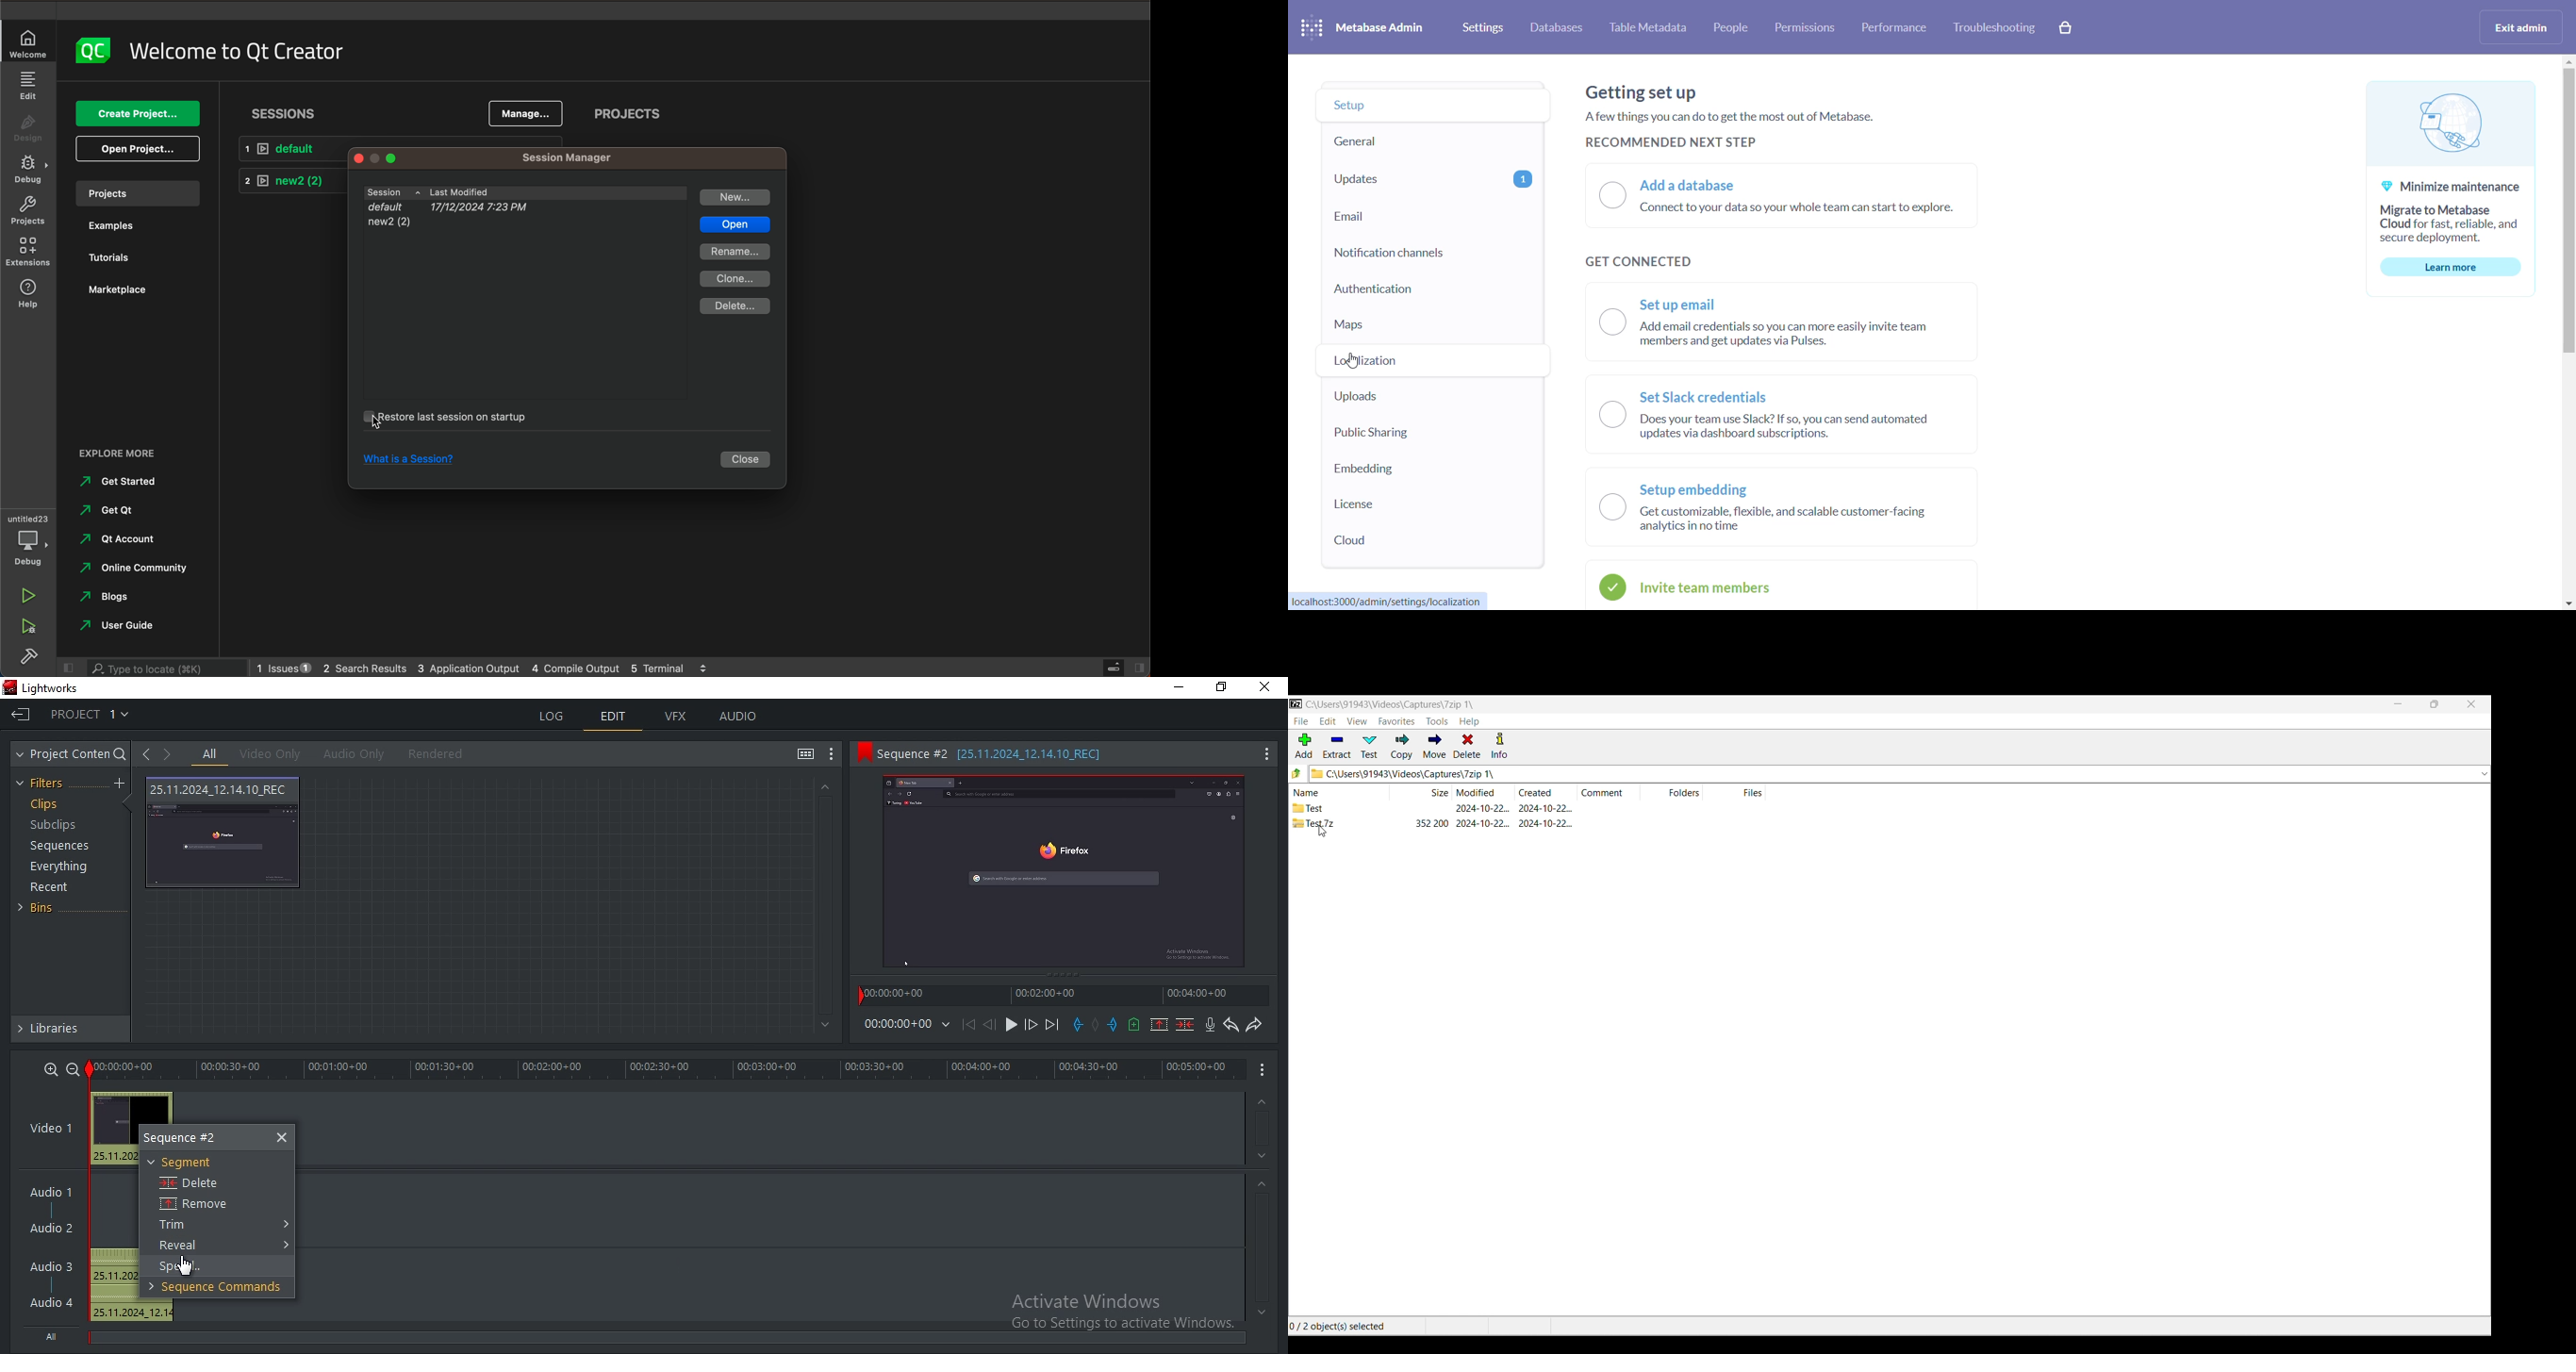 The image size is (2576, 1372). Describe the element at coordinates (182, 1225) in the screenshot. I see `trim` at that location.